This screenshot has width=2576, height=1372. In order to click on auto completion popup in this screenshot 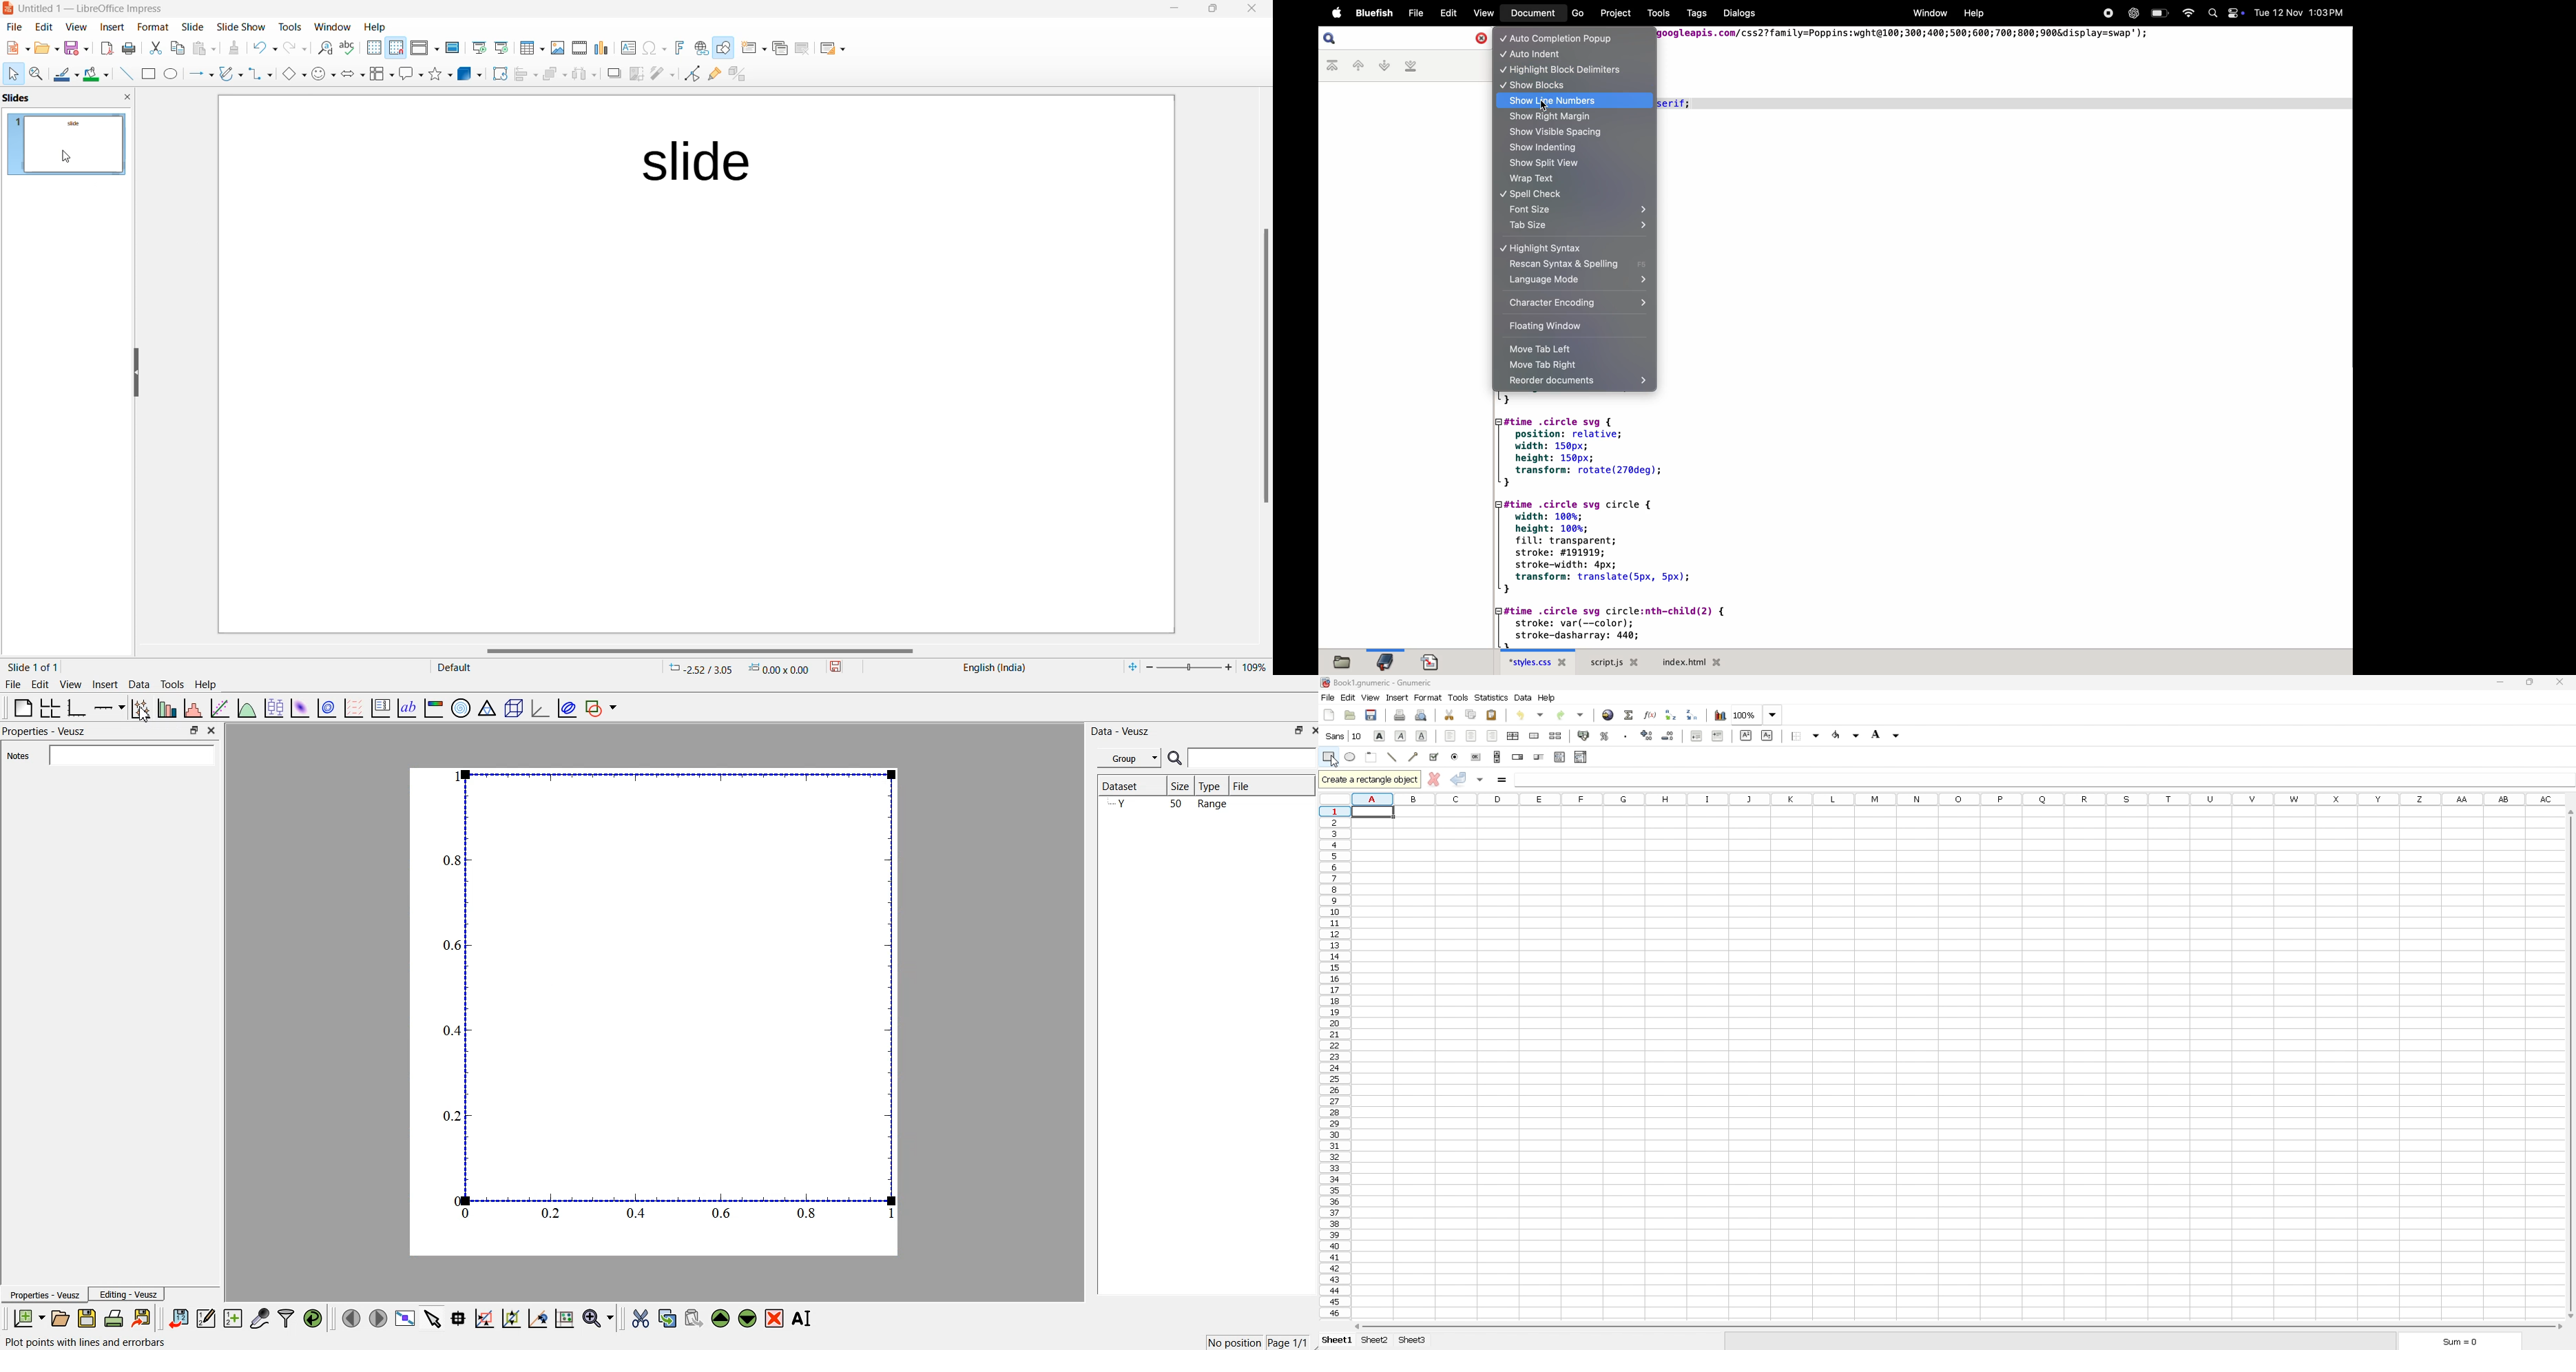, I will do `click(1575, 38)`.